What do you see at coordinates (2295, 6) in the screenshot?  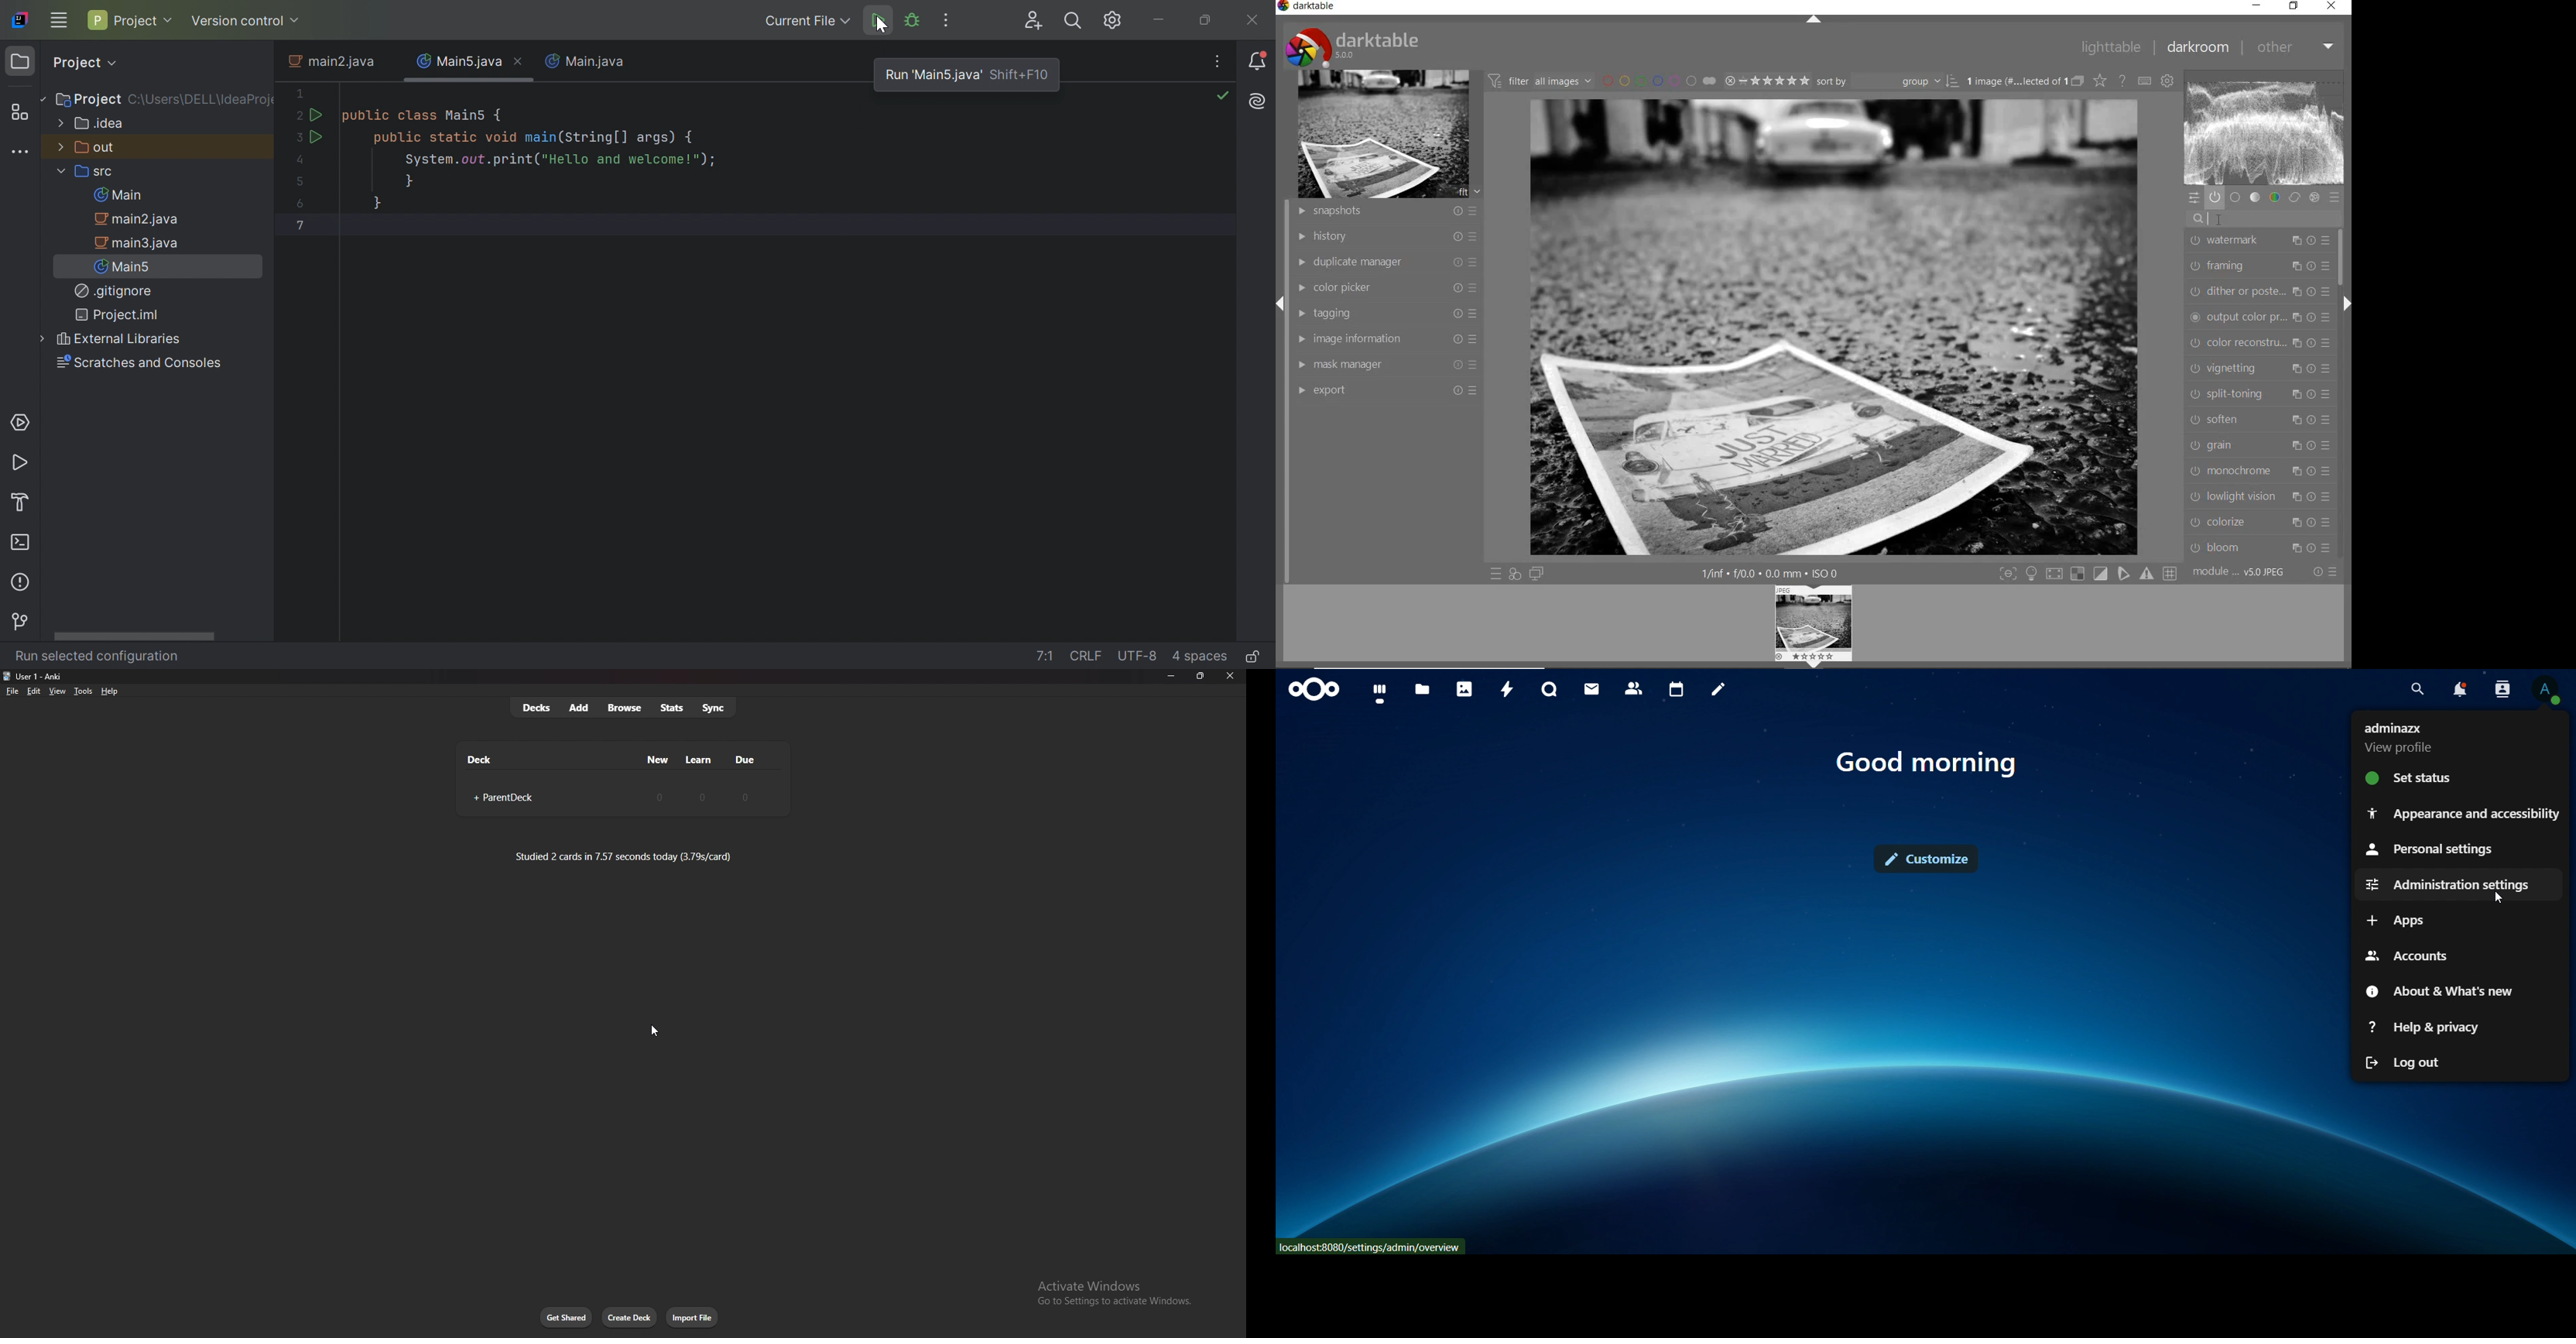 I see `restore` at bounding box center [2295, 6].